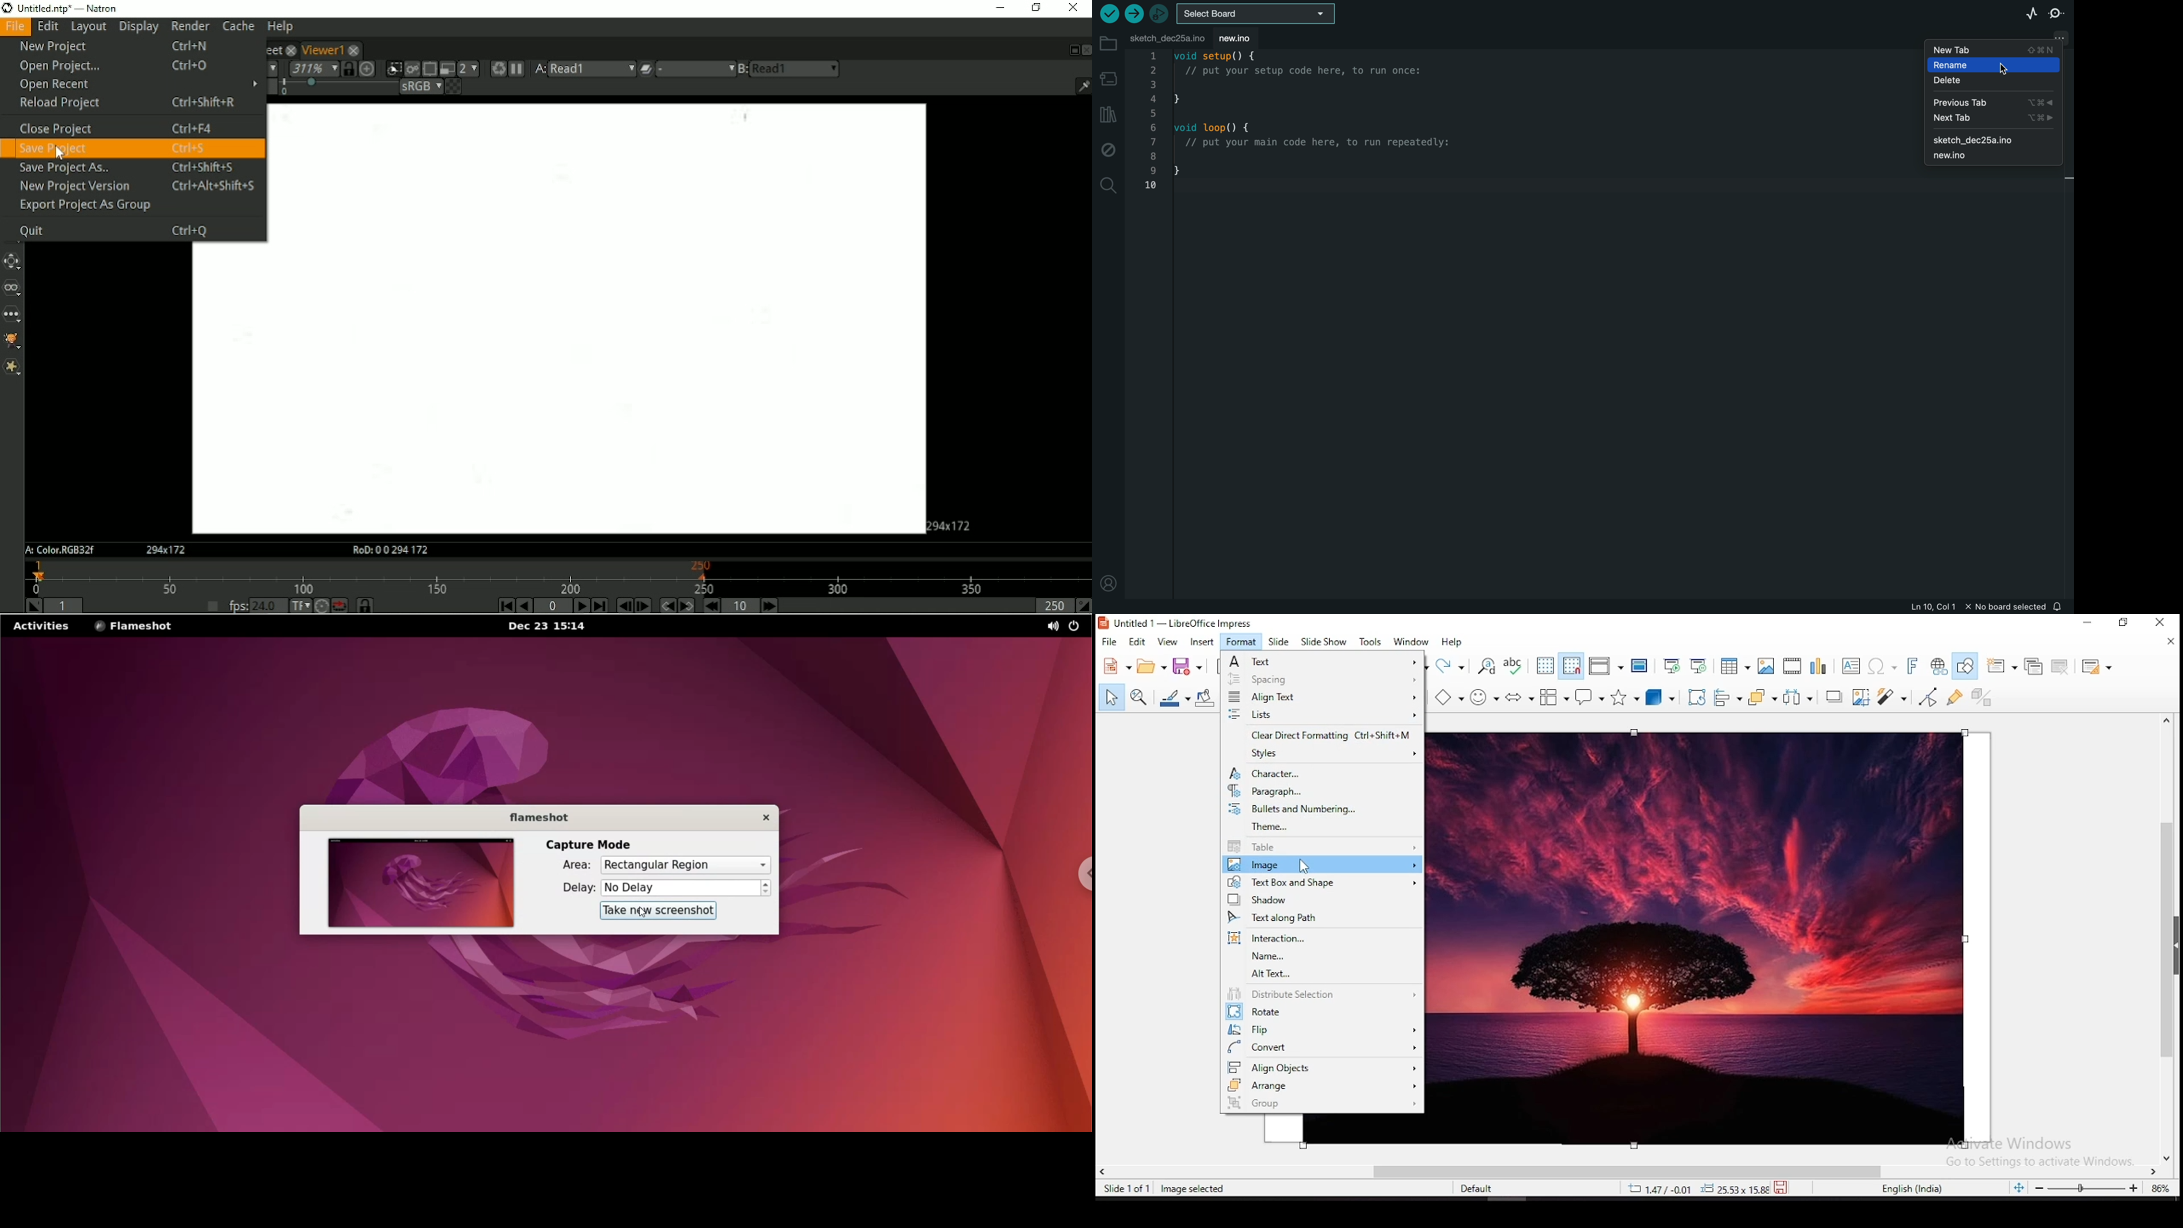  I want to click on Clips the portion of the image, so click(393, 69).